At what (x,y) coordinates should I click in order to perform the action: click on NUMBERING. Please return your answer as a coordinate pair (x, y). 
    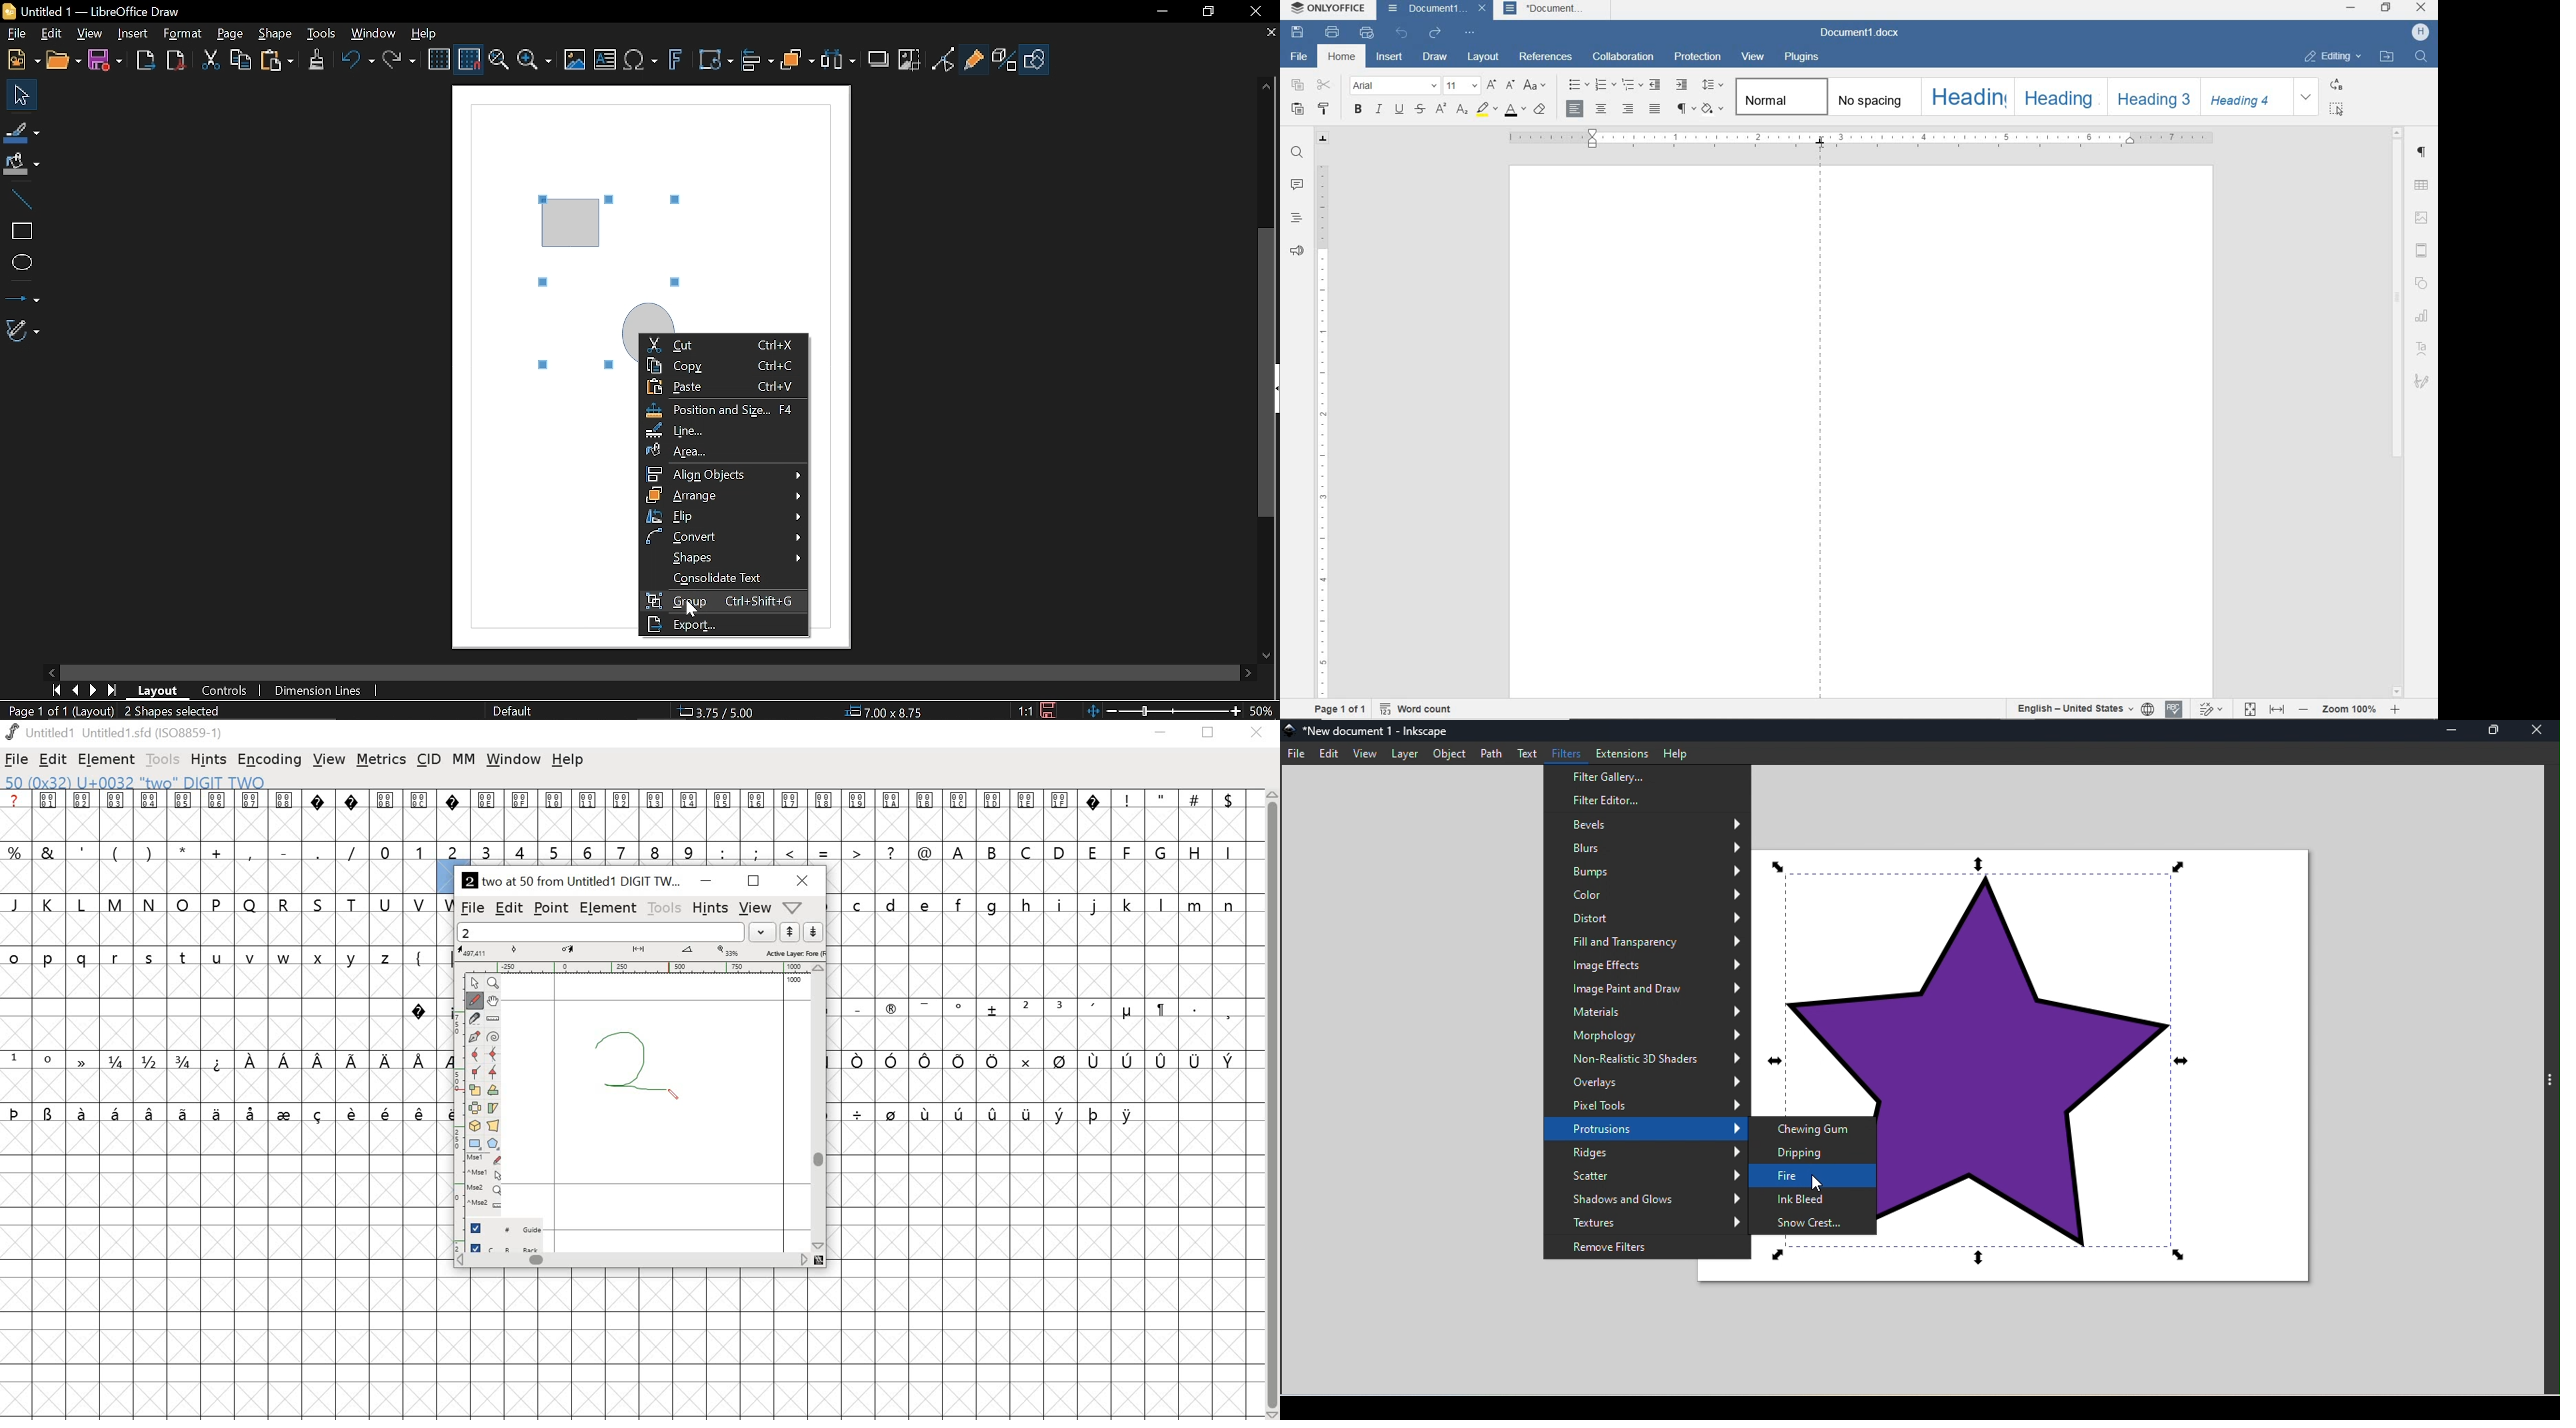
    Looking at the image, I should click on (1606, 86).